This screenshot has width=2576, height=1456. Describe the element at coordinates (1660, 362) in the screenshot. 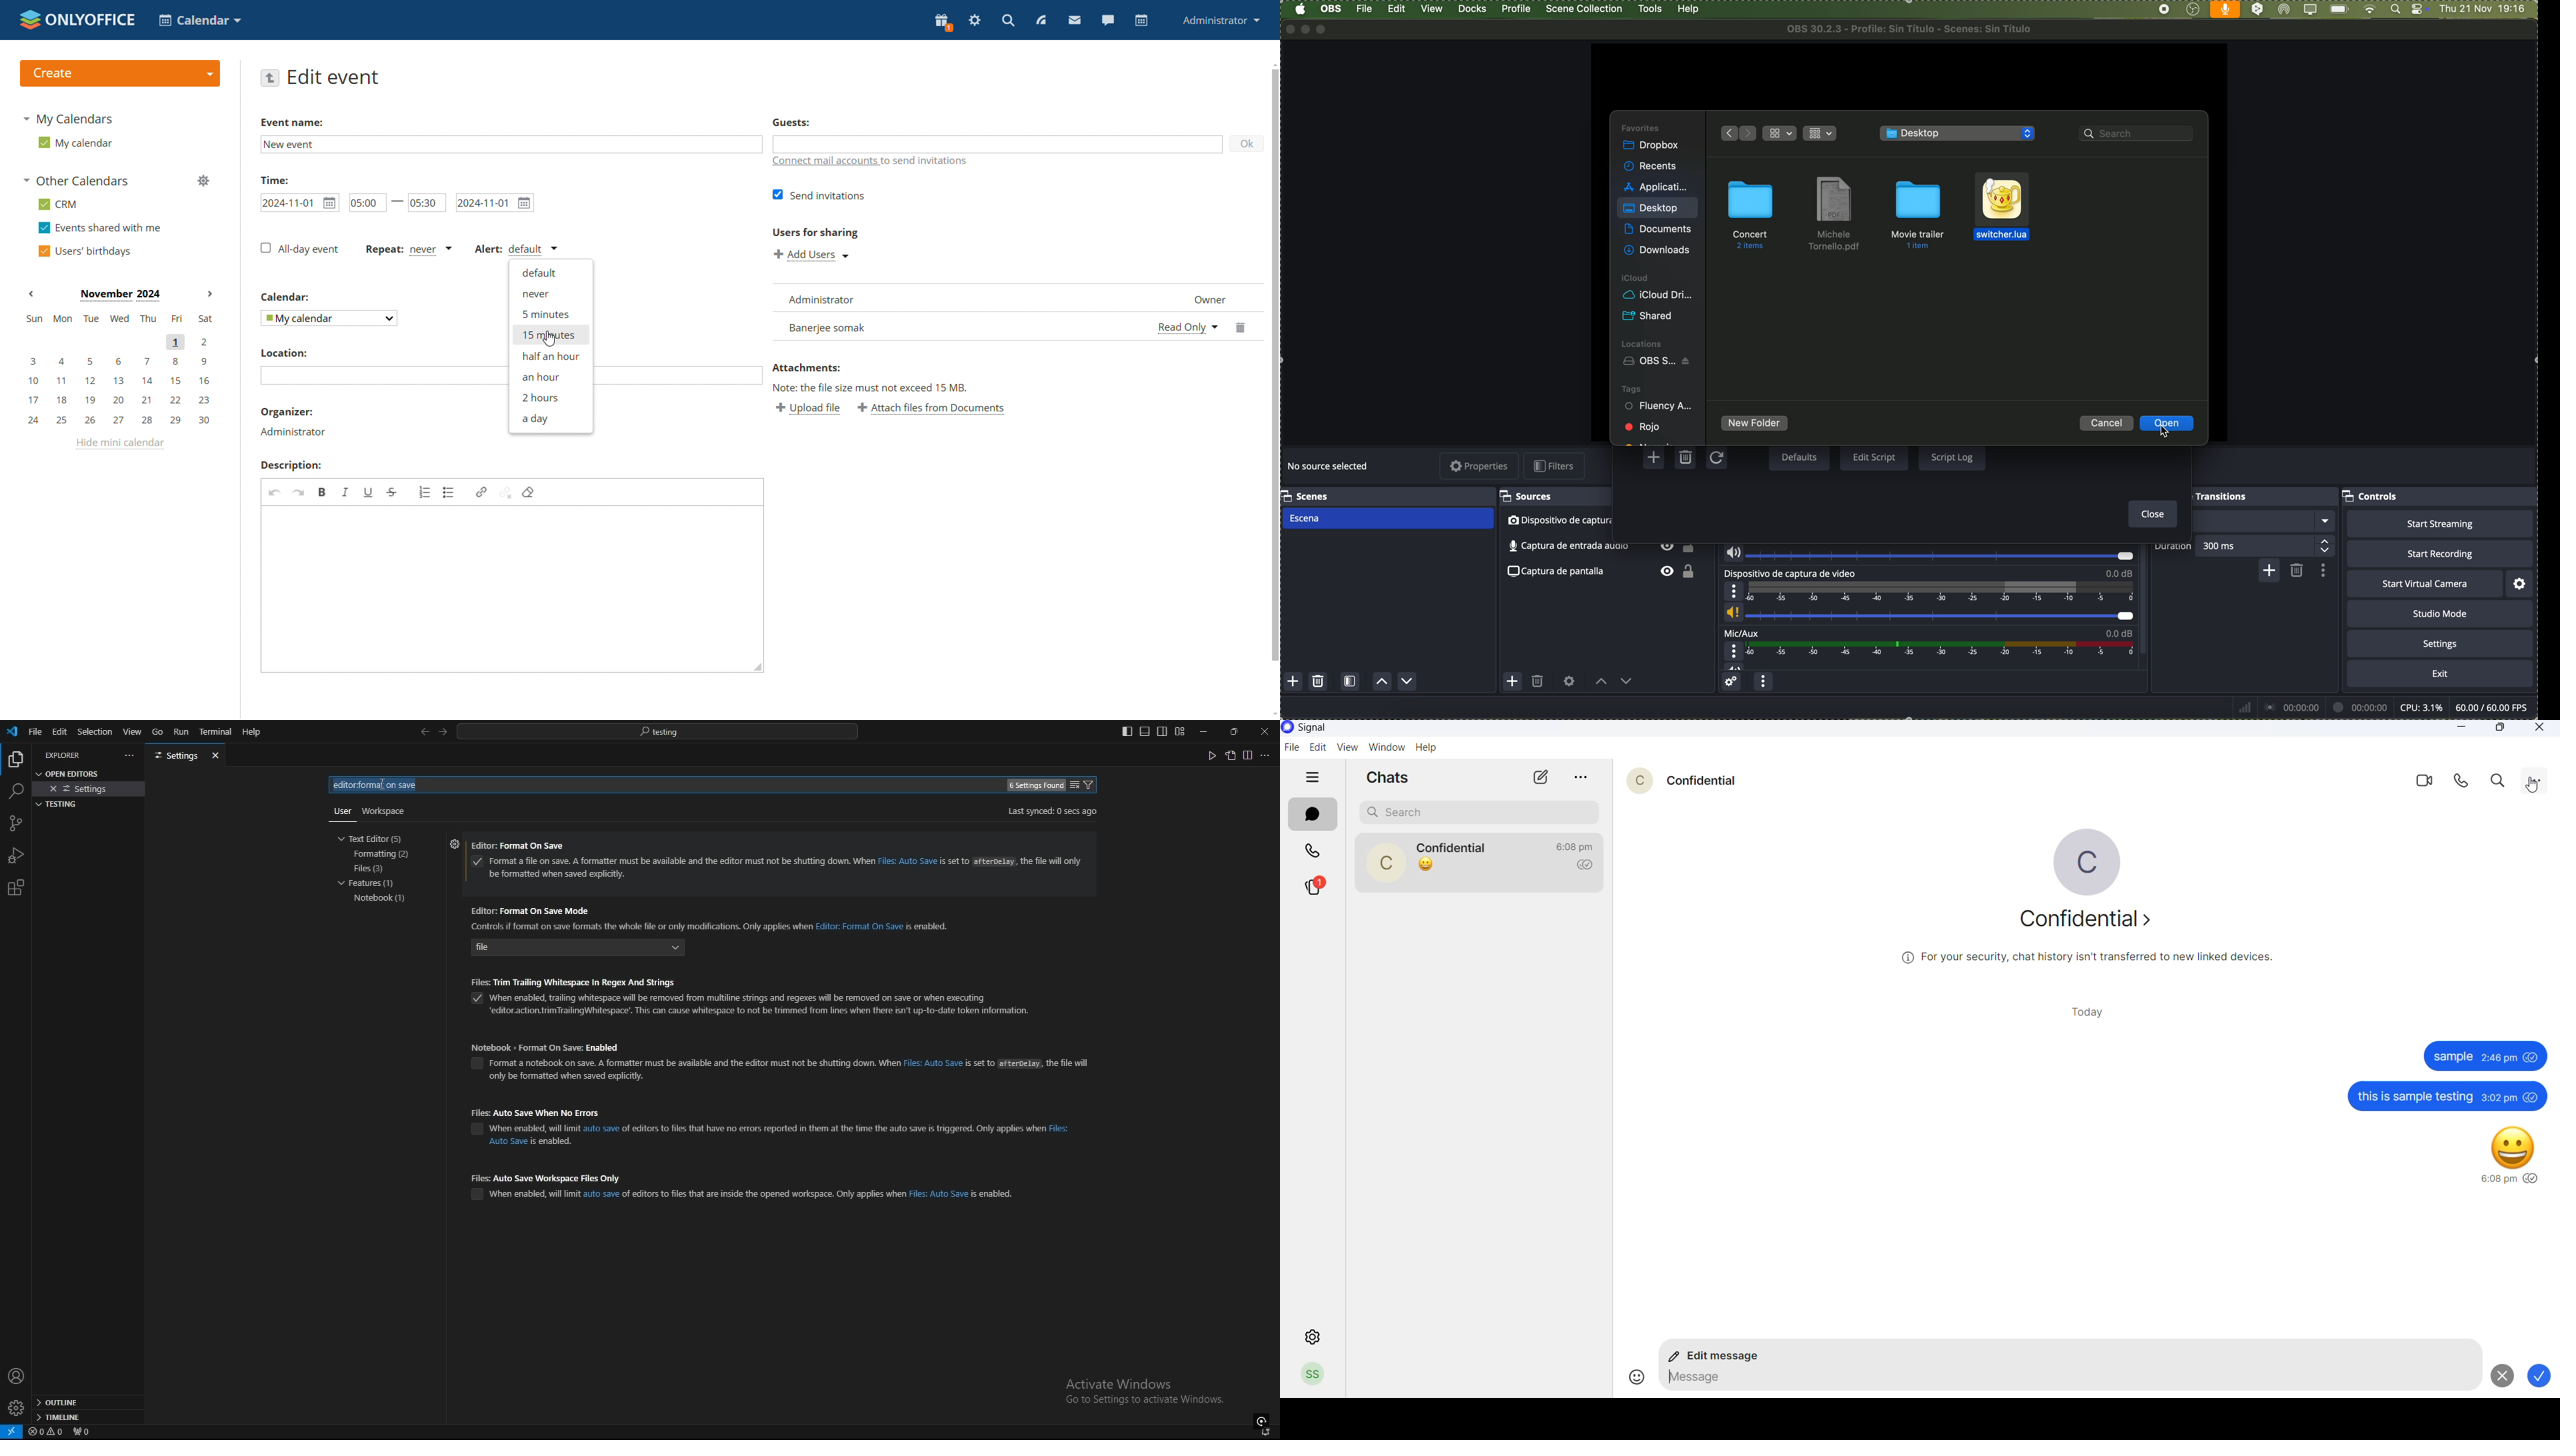

I see `OBS Studio` at that location.